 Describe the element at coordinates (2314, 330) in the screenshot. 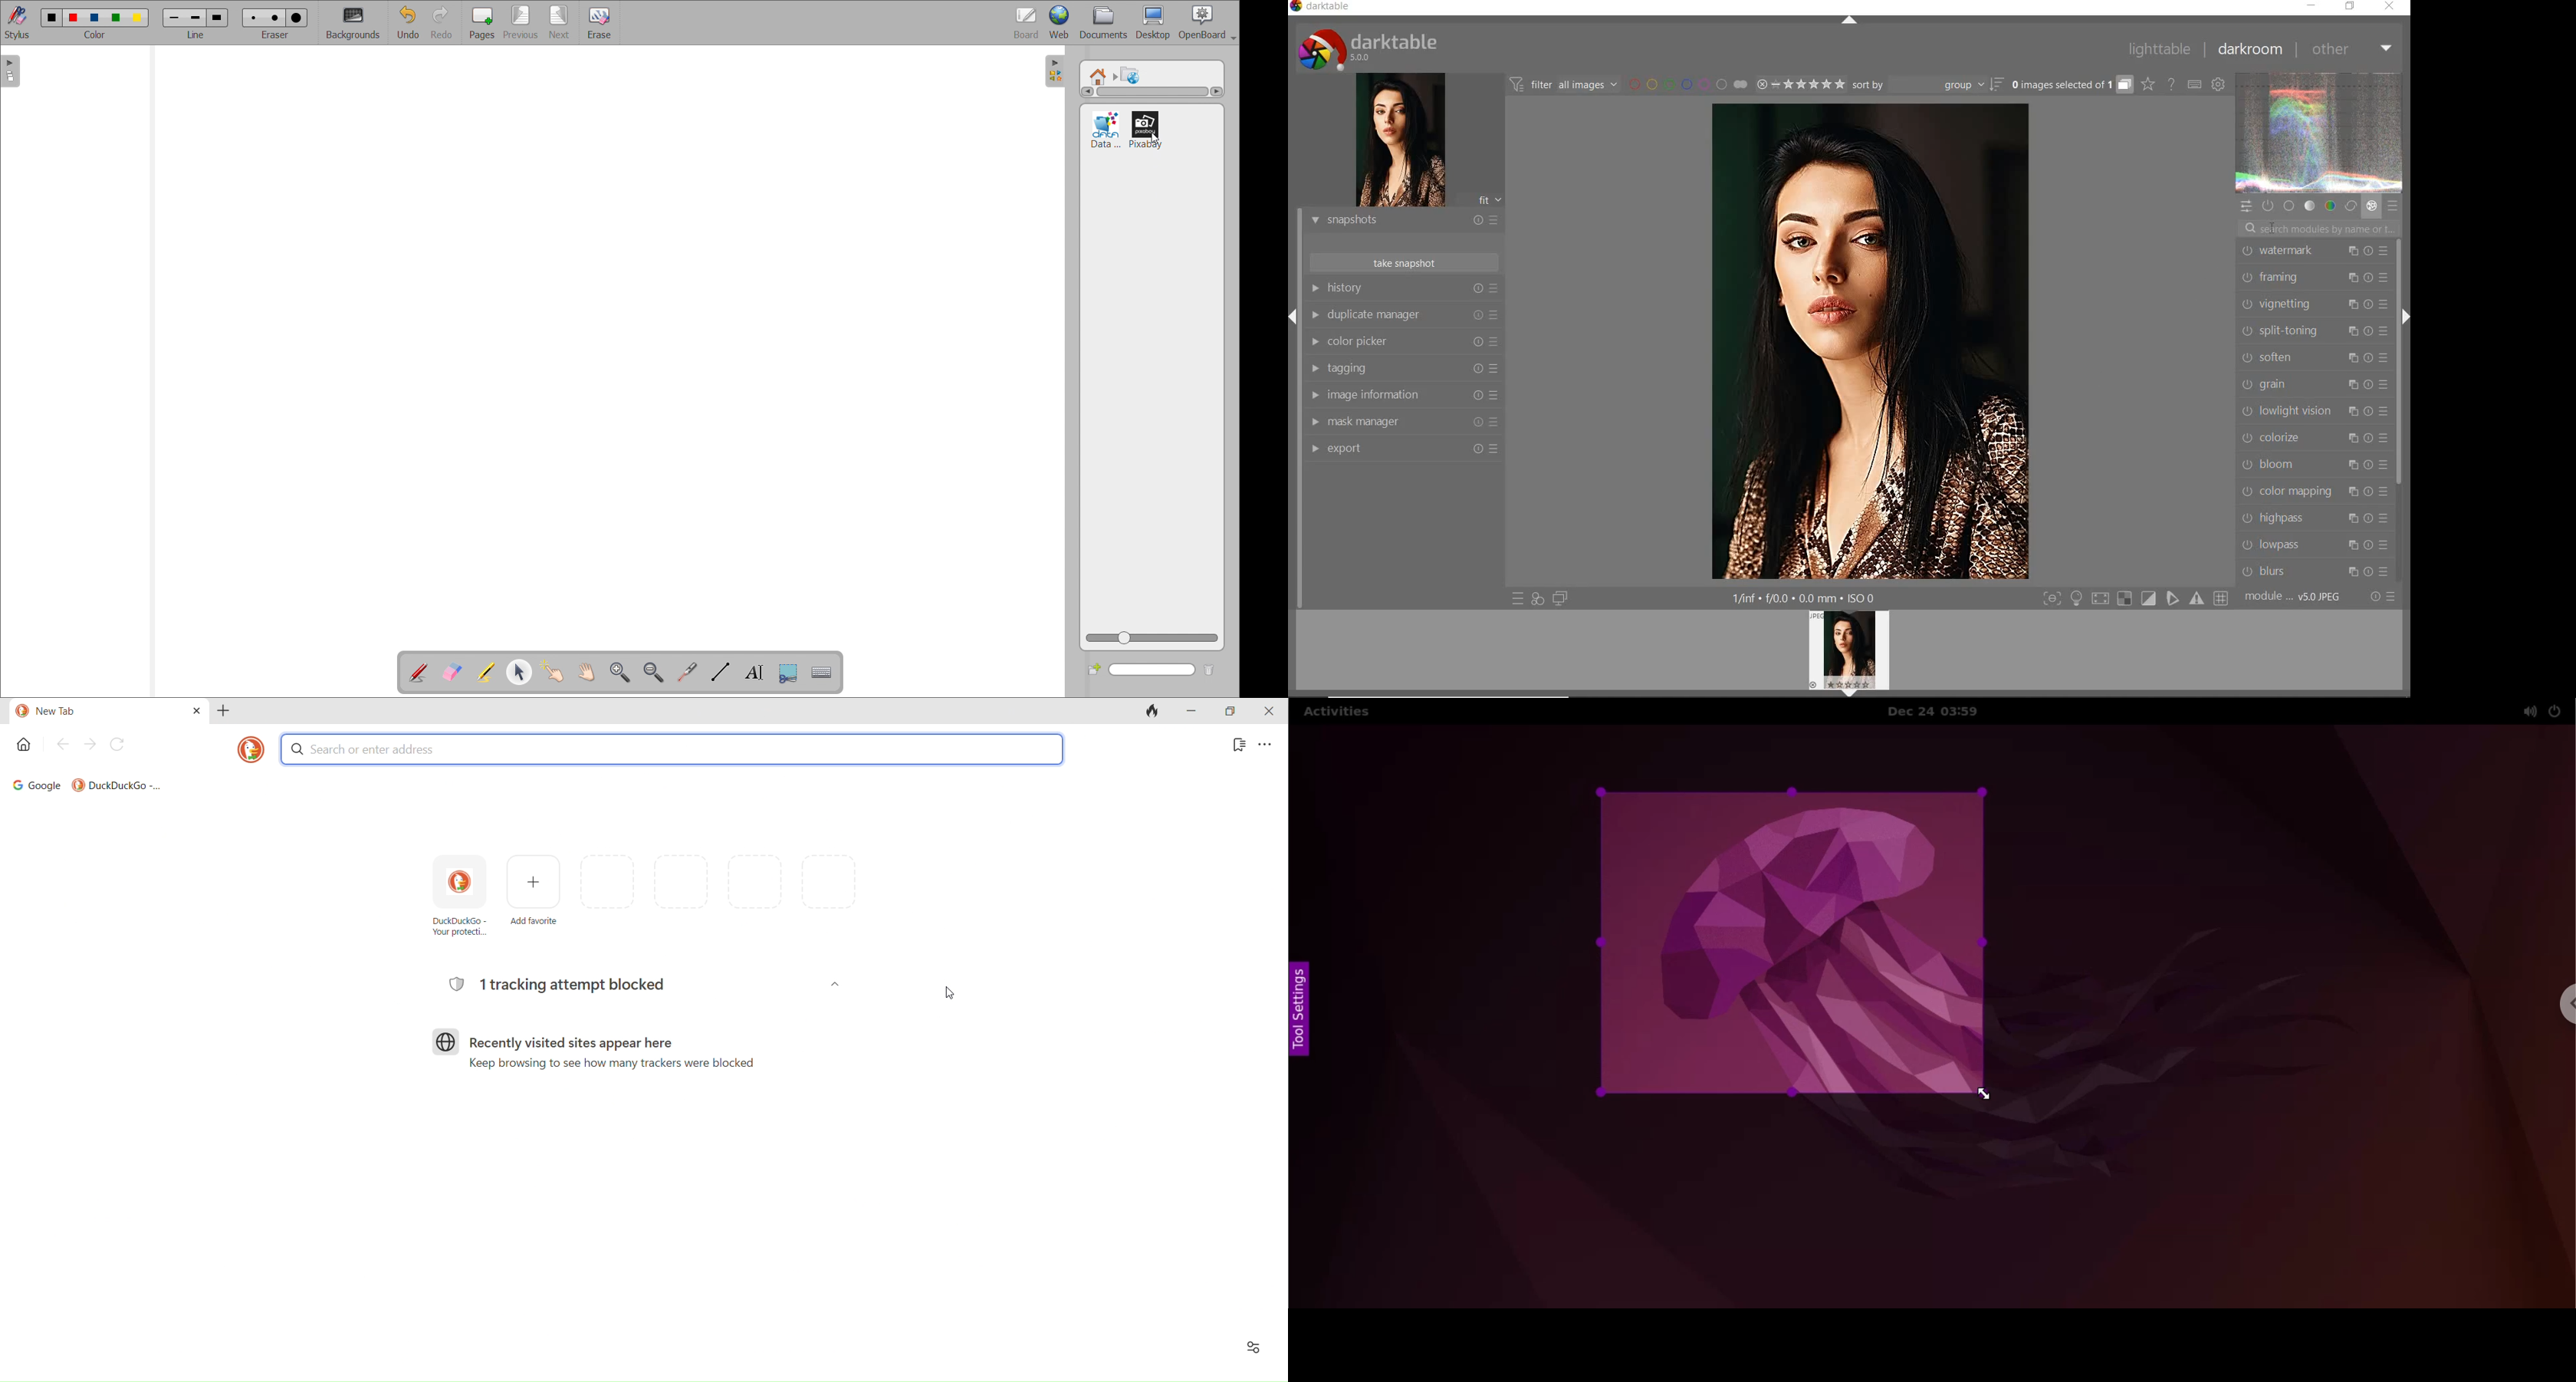

I see `SPLIT-TONING` at that location.